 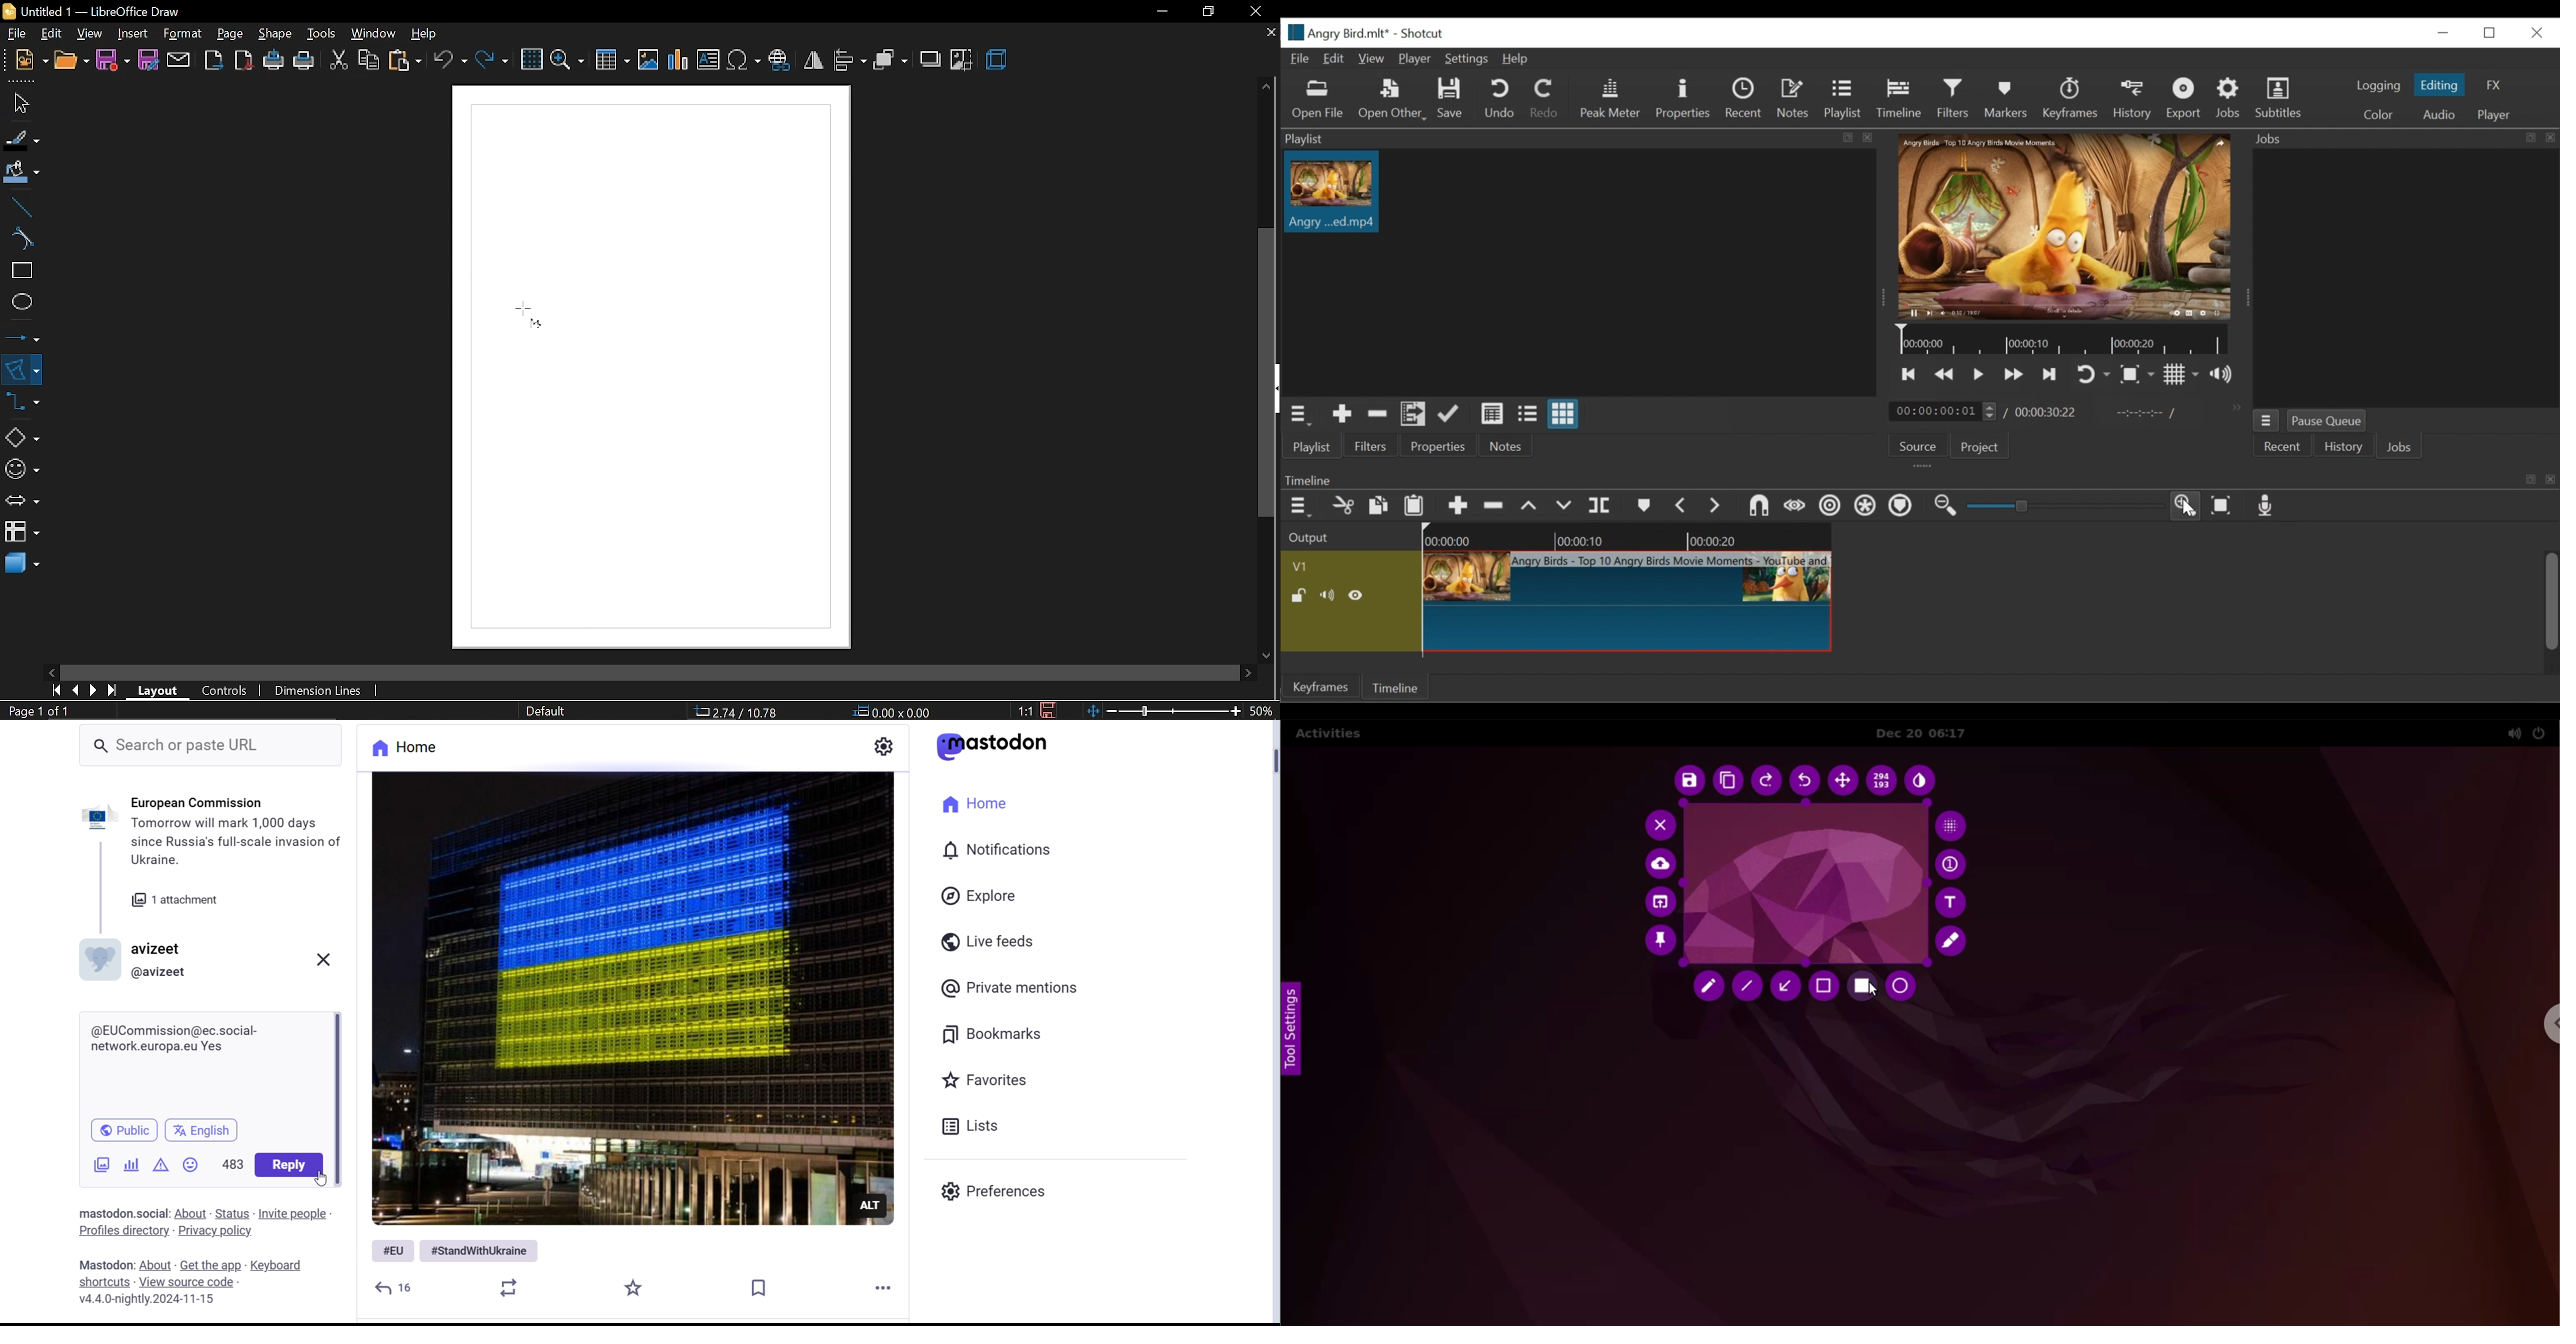 What do you see at coordinates (20, 138) in the screenshot?
I see `fill line` at bounding box center [20, 138].